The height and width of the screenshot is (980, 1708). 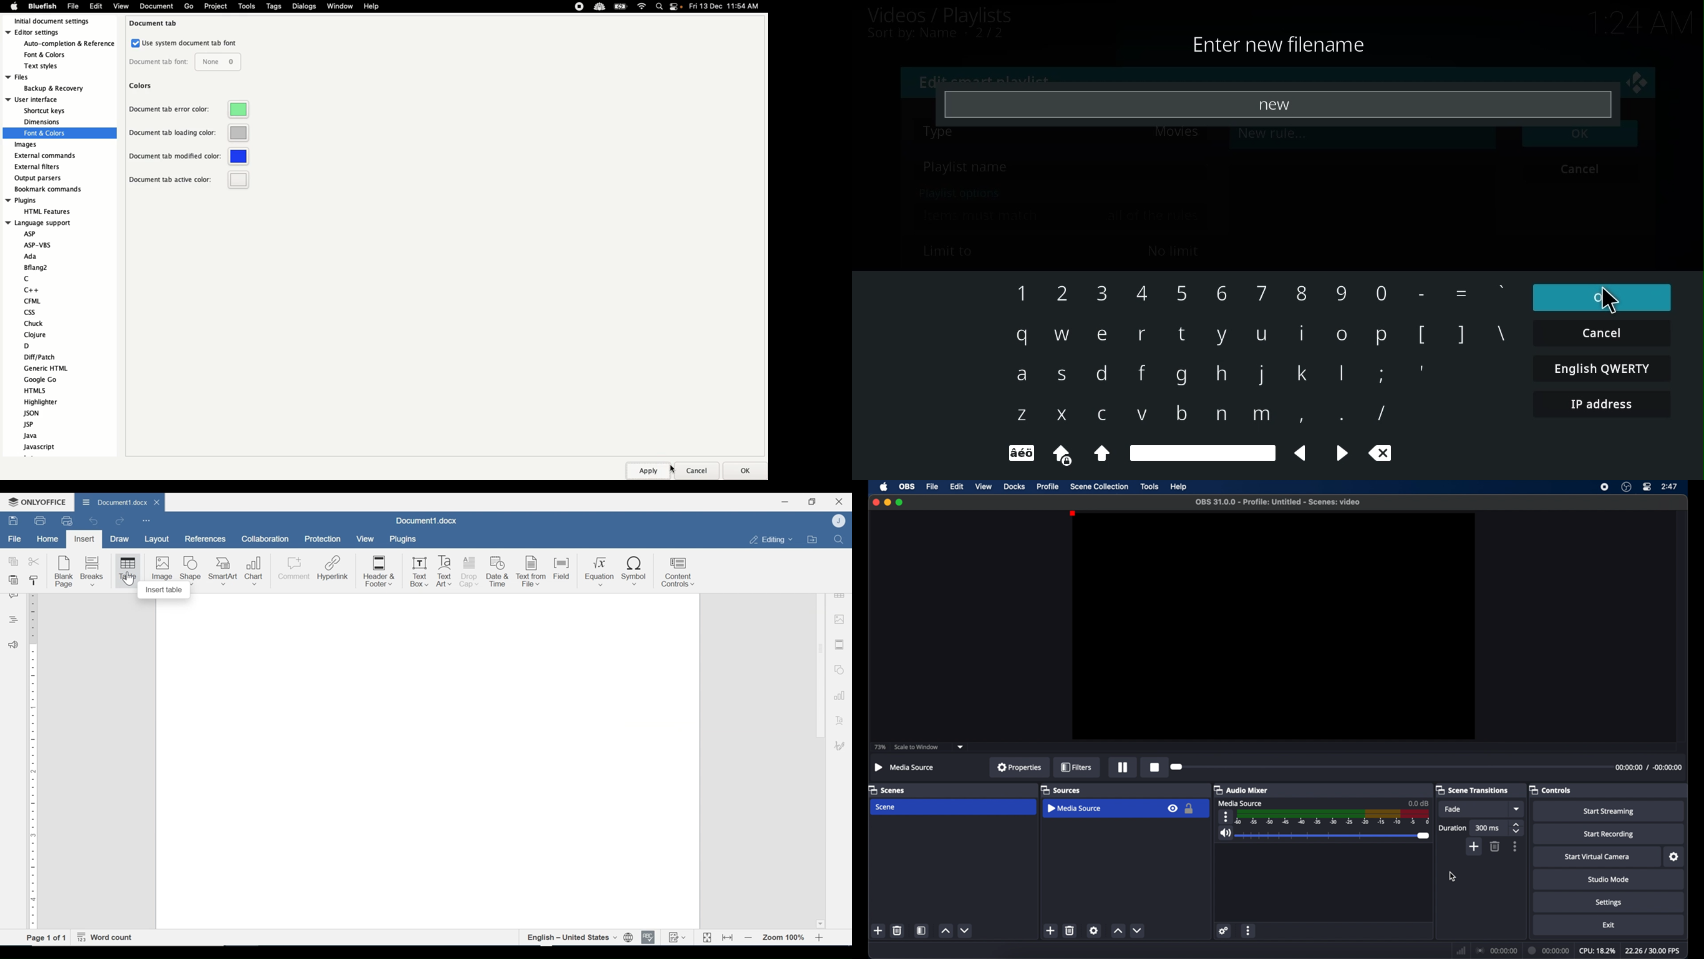 I want to click on insert table, so click(x=164, y=591).